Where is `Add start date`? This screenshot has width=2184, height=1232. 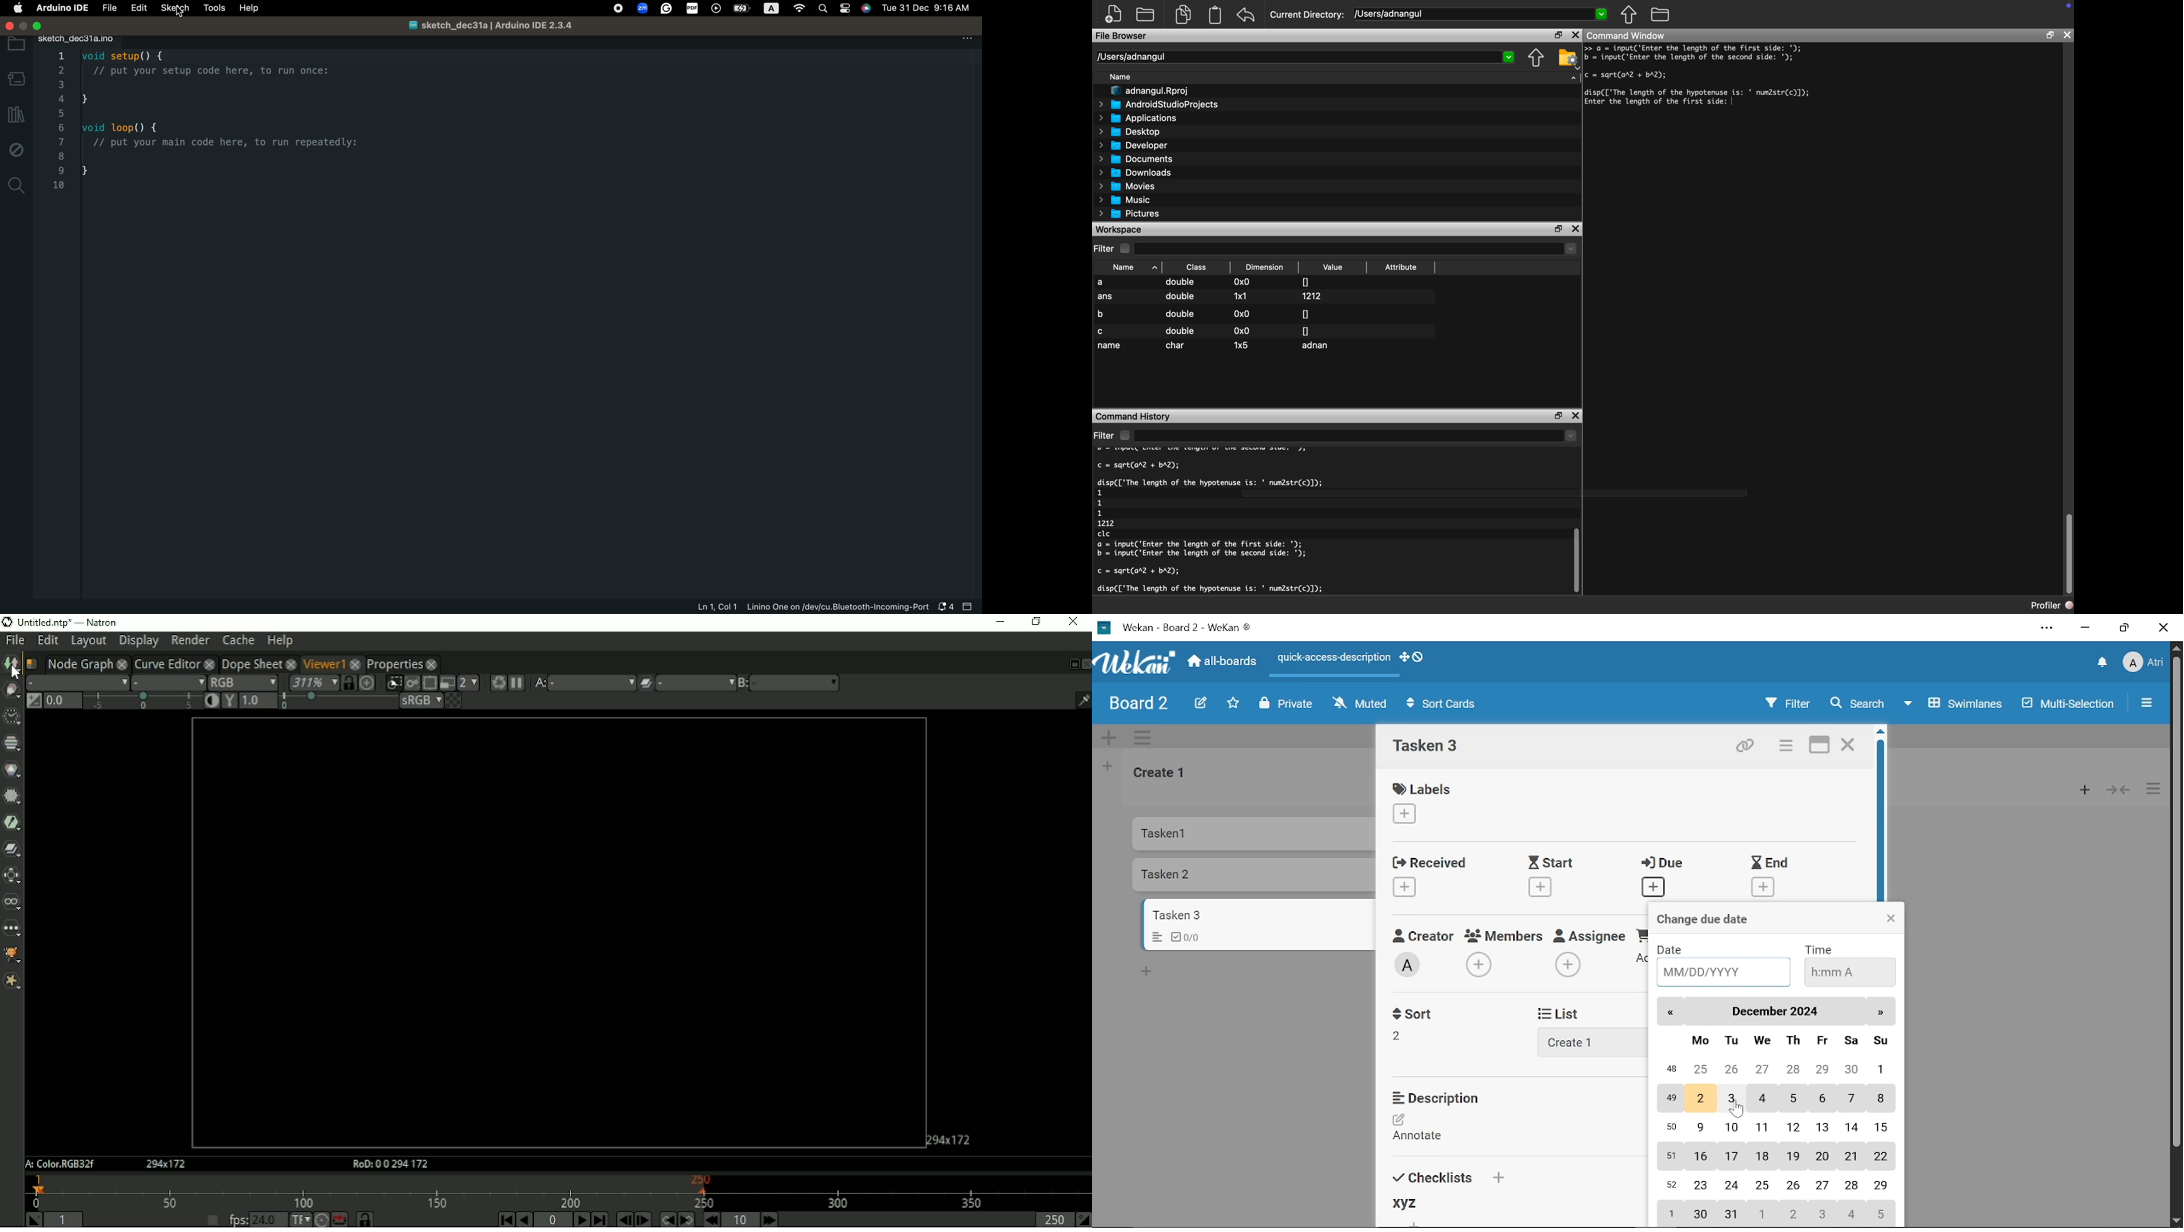 Add start date is located at coordinates (1539, 886).